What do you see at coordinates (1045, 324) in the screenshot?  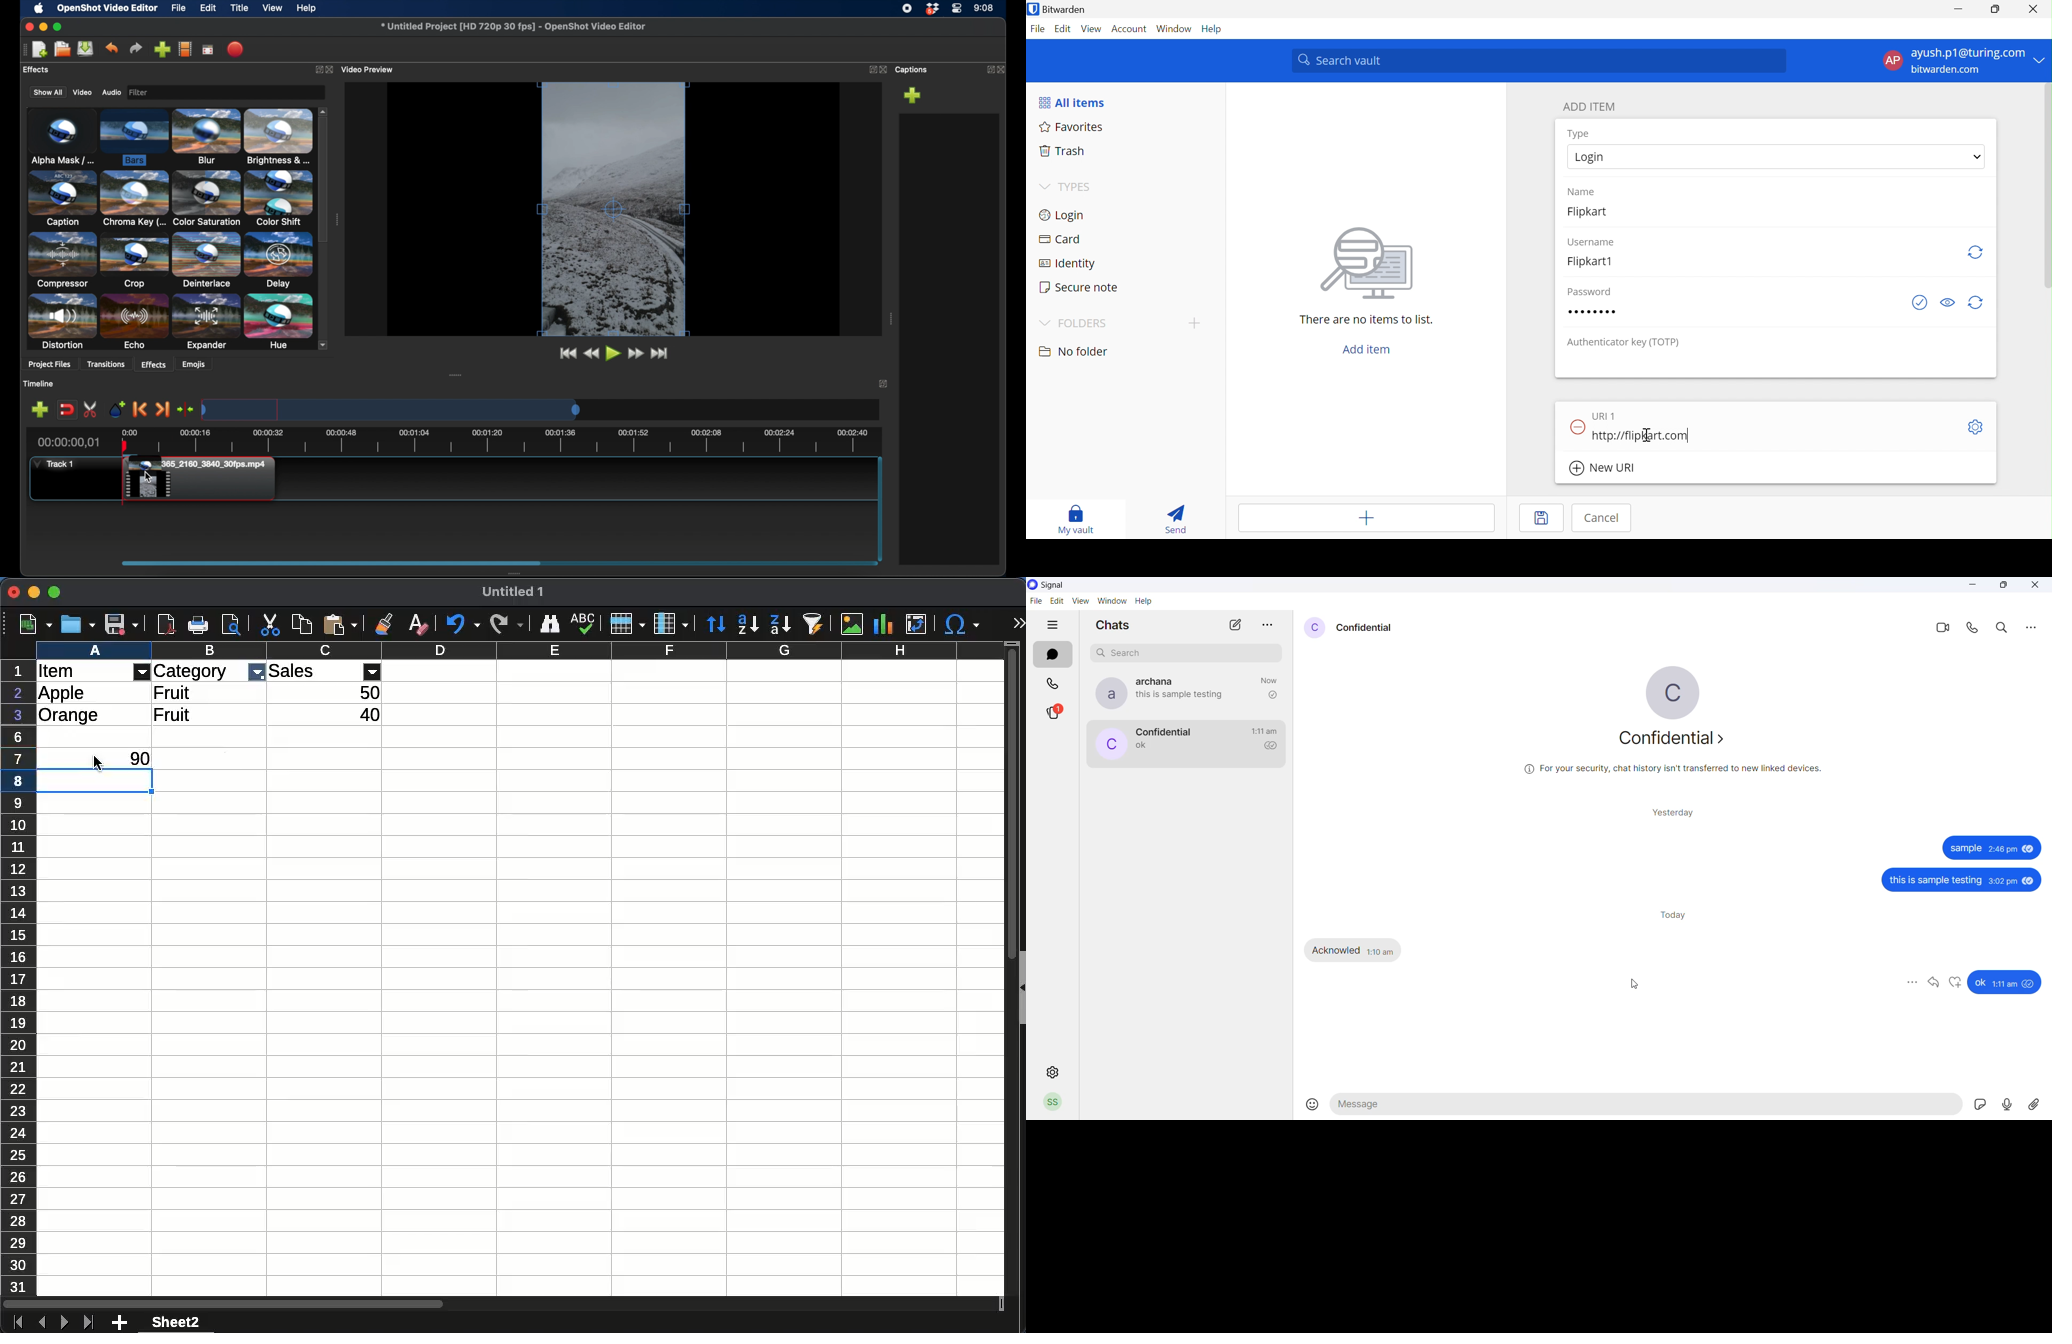 I see `Drop Down` at bounding box center [1045, 324].